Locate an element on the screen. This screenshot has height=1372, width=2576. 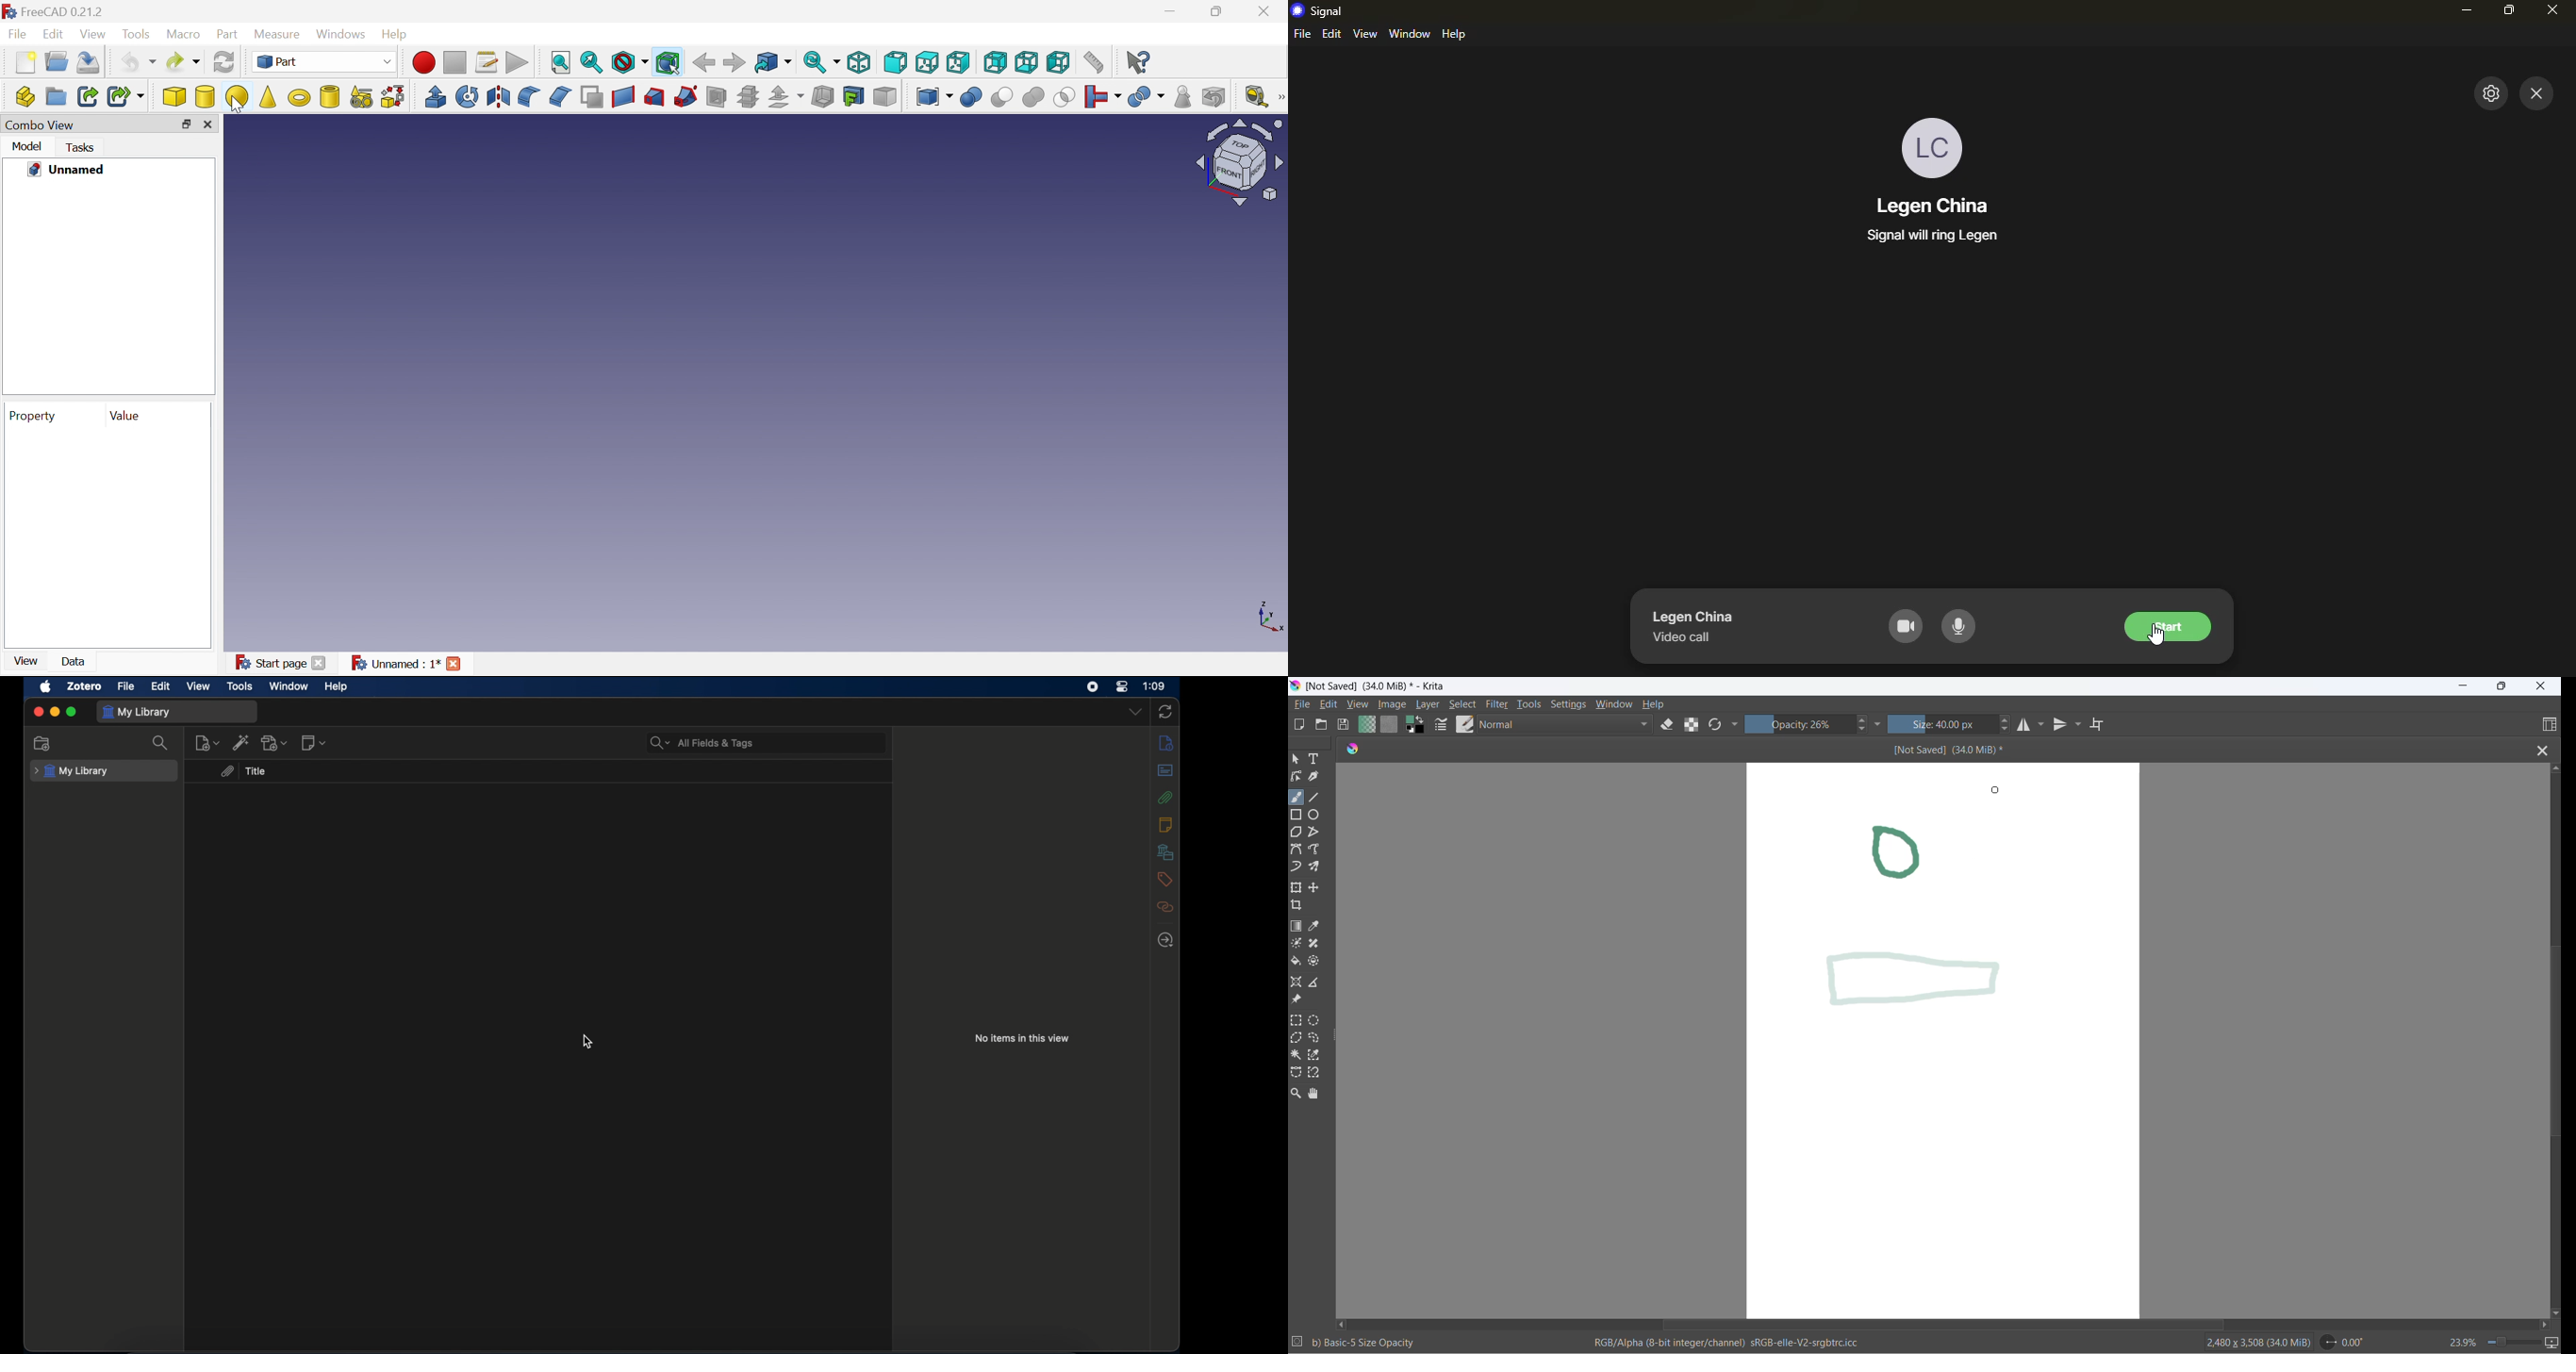
Sub-sections is located at coordinates (748, 95).